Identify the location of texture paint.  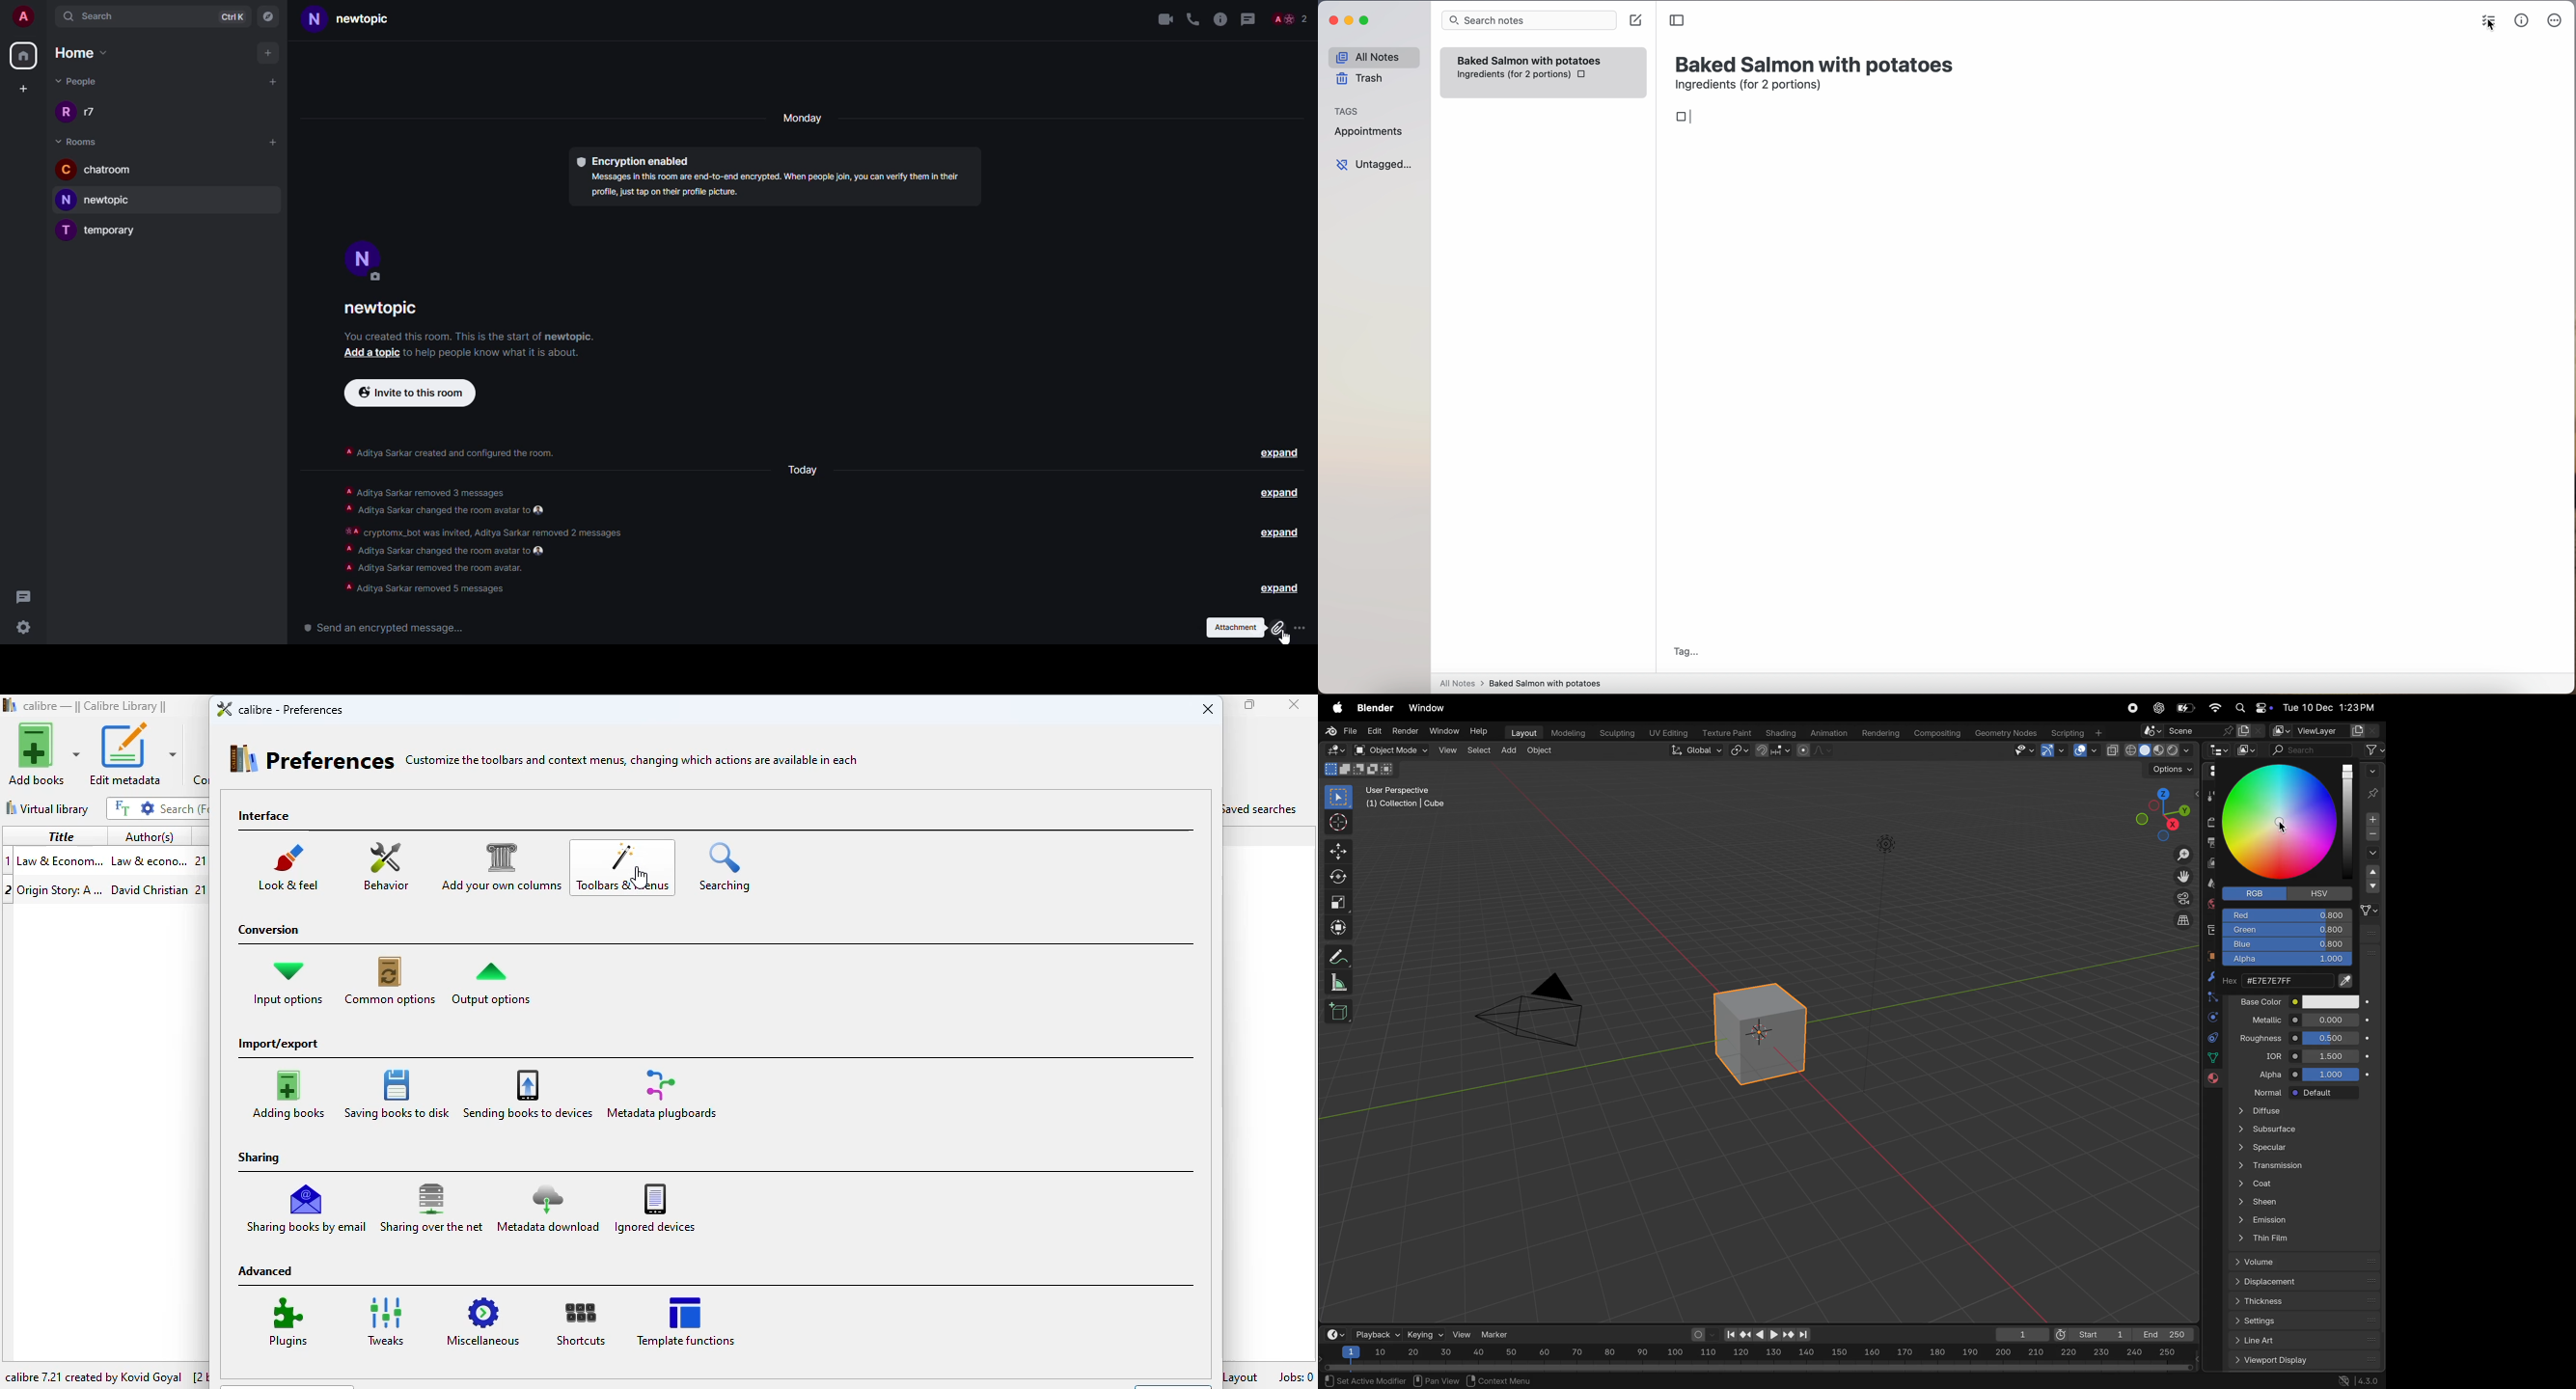
(1726, 730).